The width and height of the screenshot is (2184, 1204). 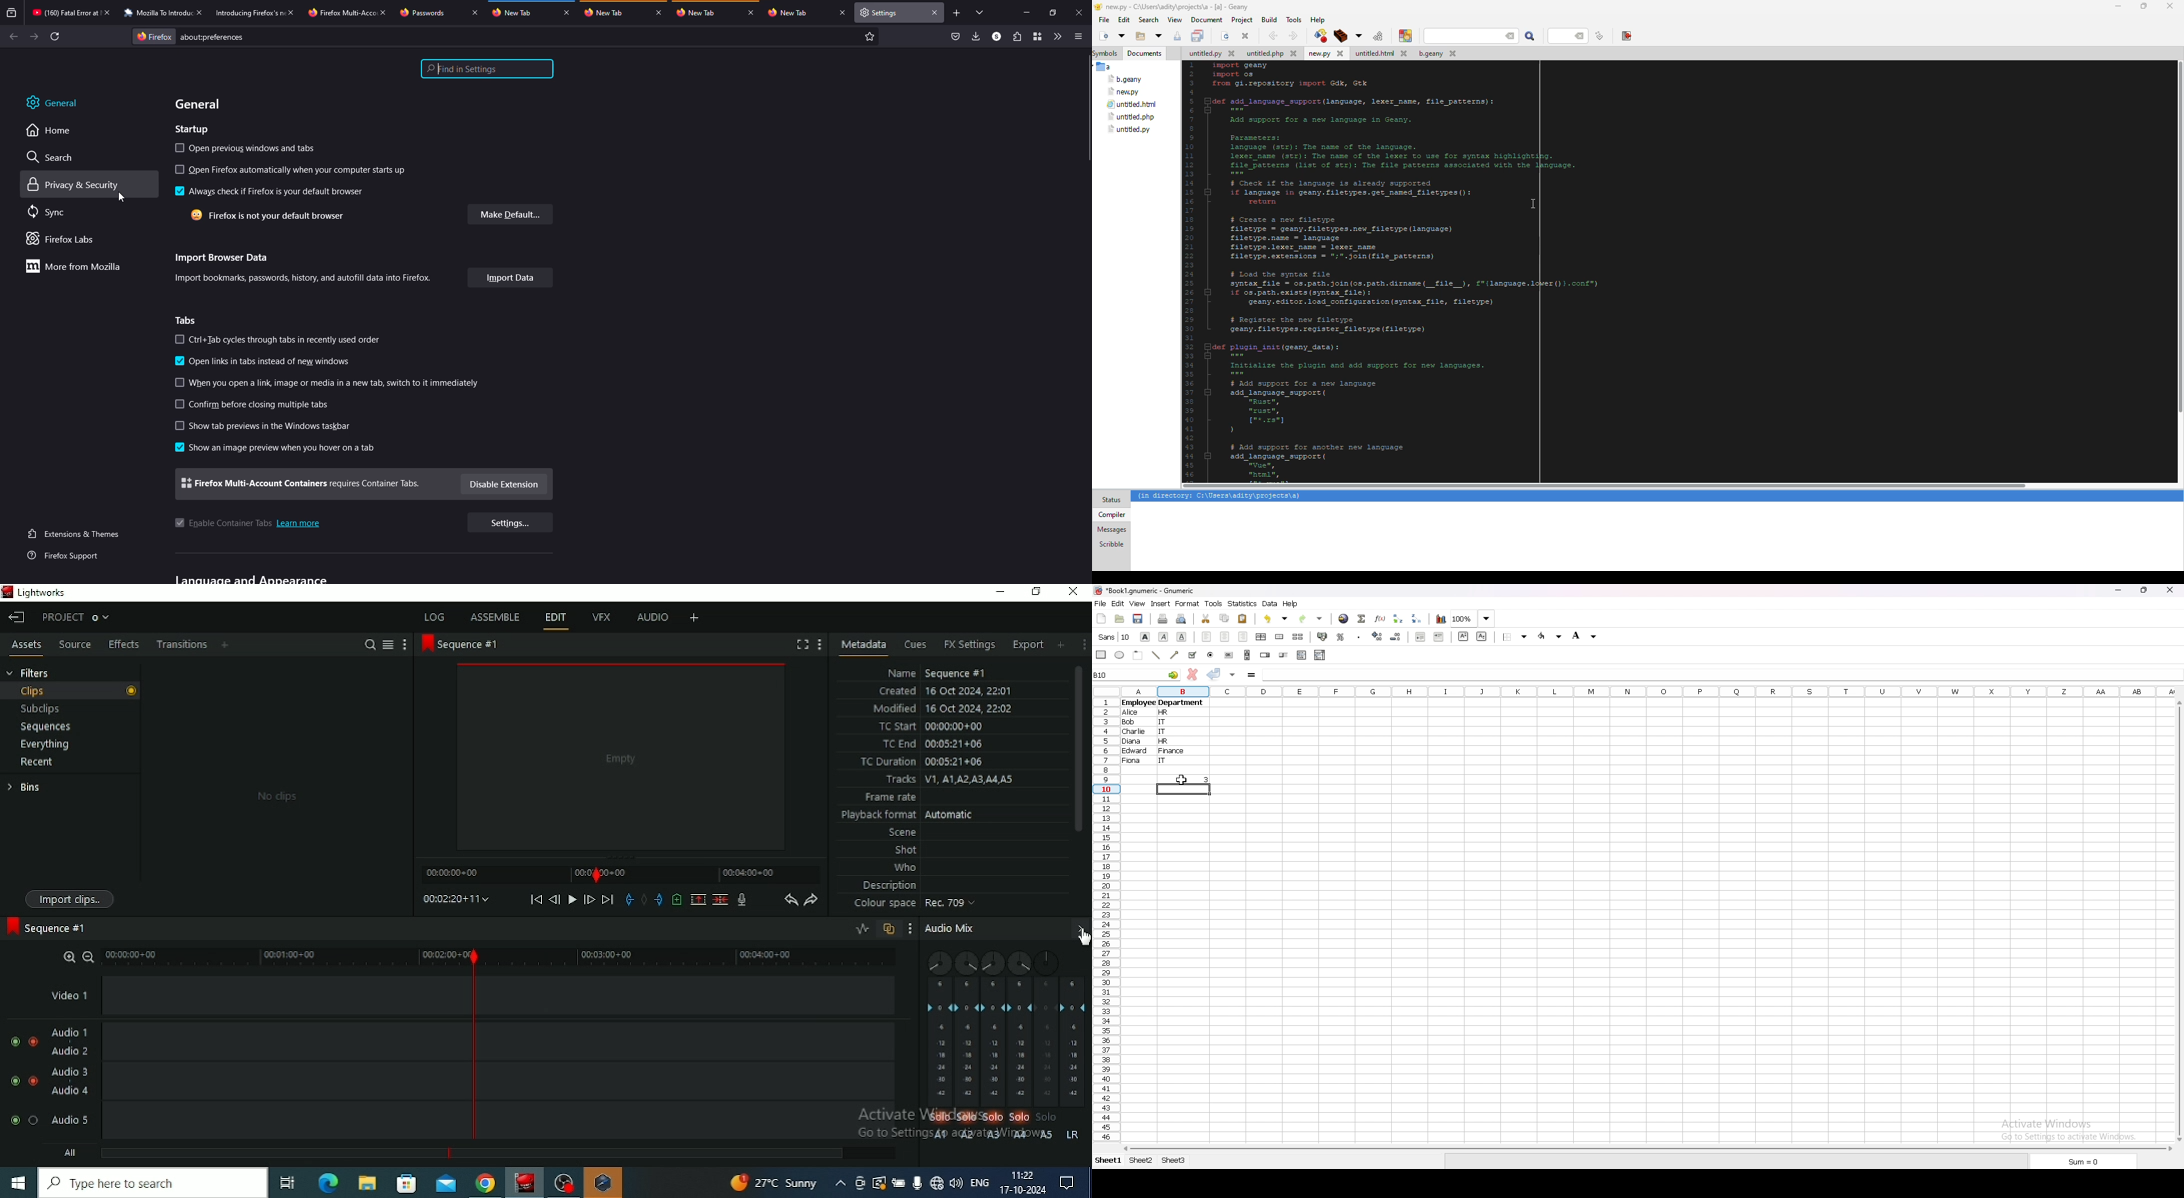 What do you see at coordinates (1420, 637) in the screenshot?
I see `decrease indent` at bounding box center [1420, 637].